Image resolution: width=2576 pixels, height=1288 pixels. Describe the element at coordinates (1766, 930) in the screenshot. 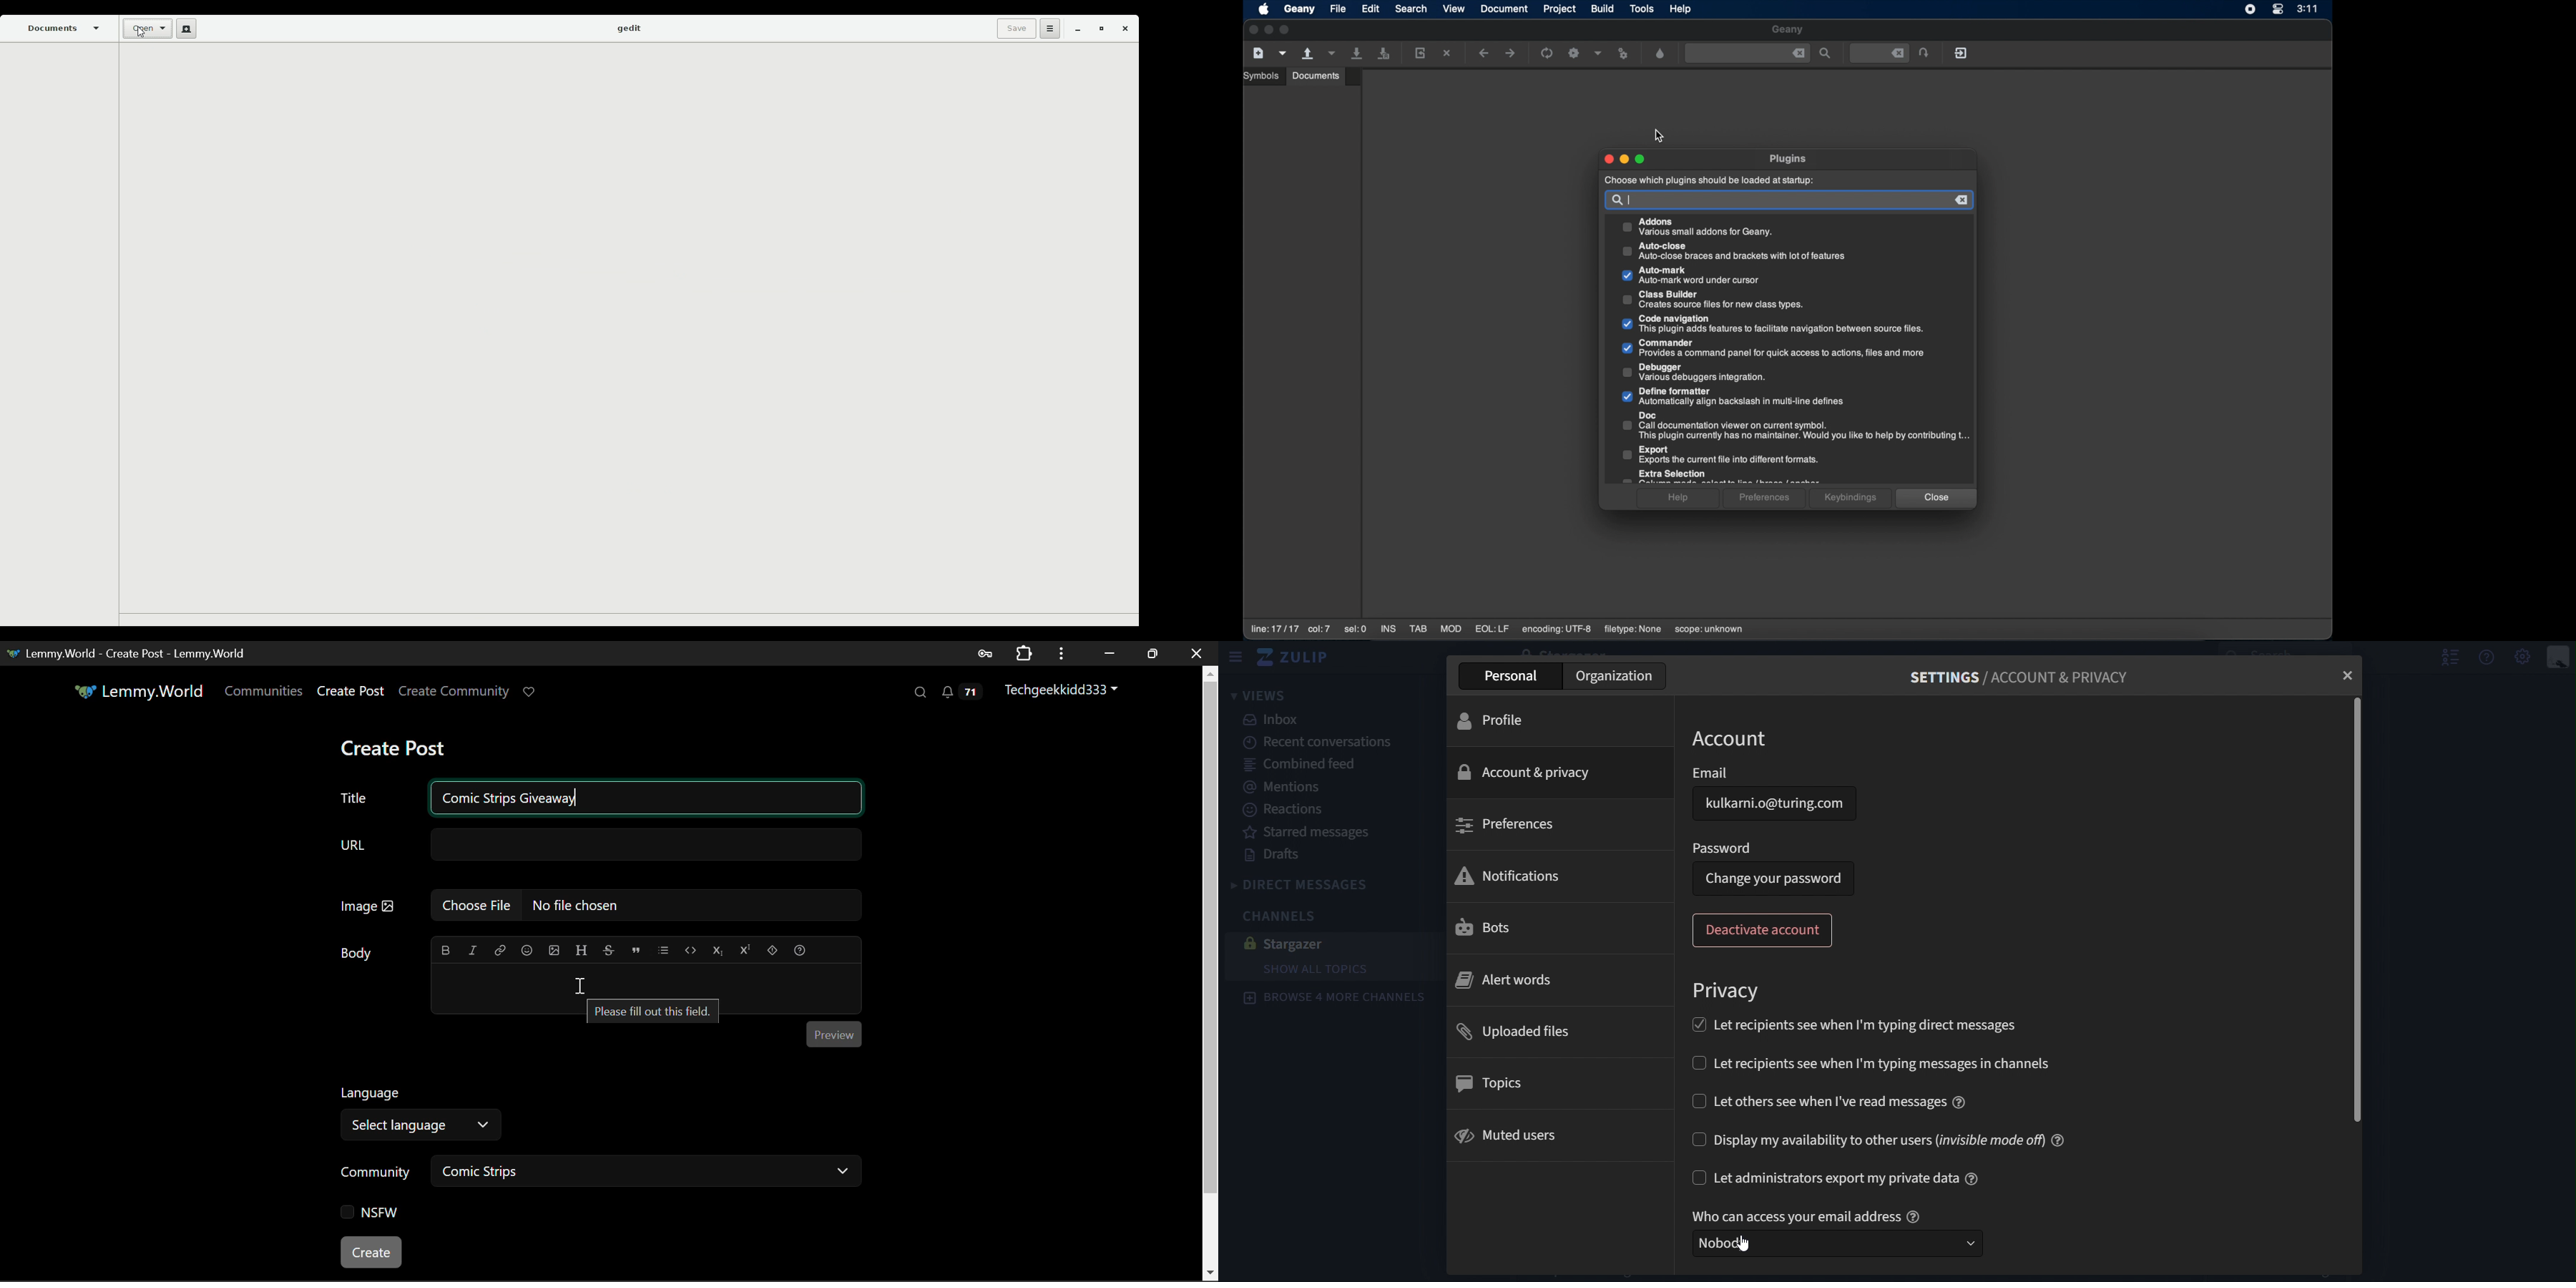

I see `deactivate account` at that location.